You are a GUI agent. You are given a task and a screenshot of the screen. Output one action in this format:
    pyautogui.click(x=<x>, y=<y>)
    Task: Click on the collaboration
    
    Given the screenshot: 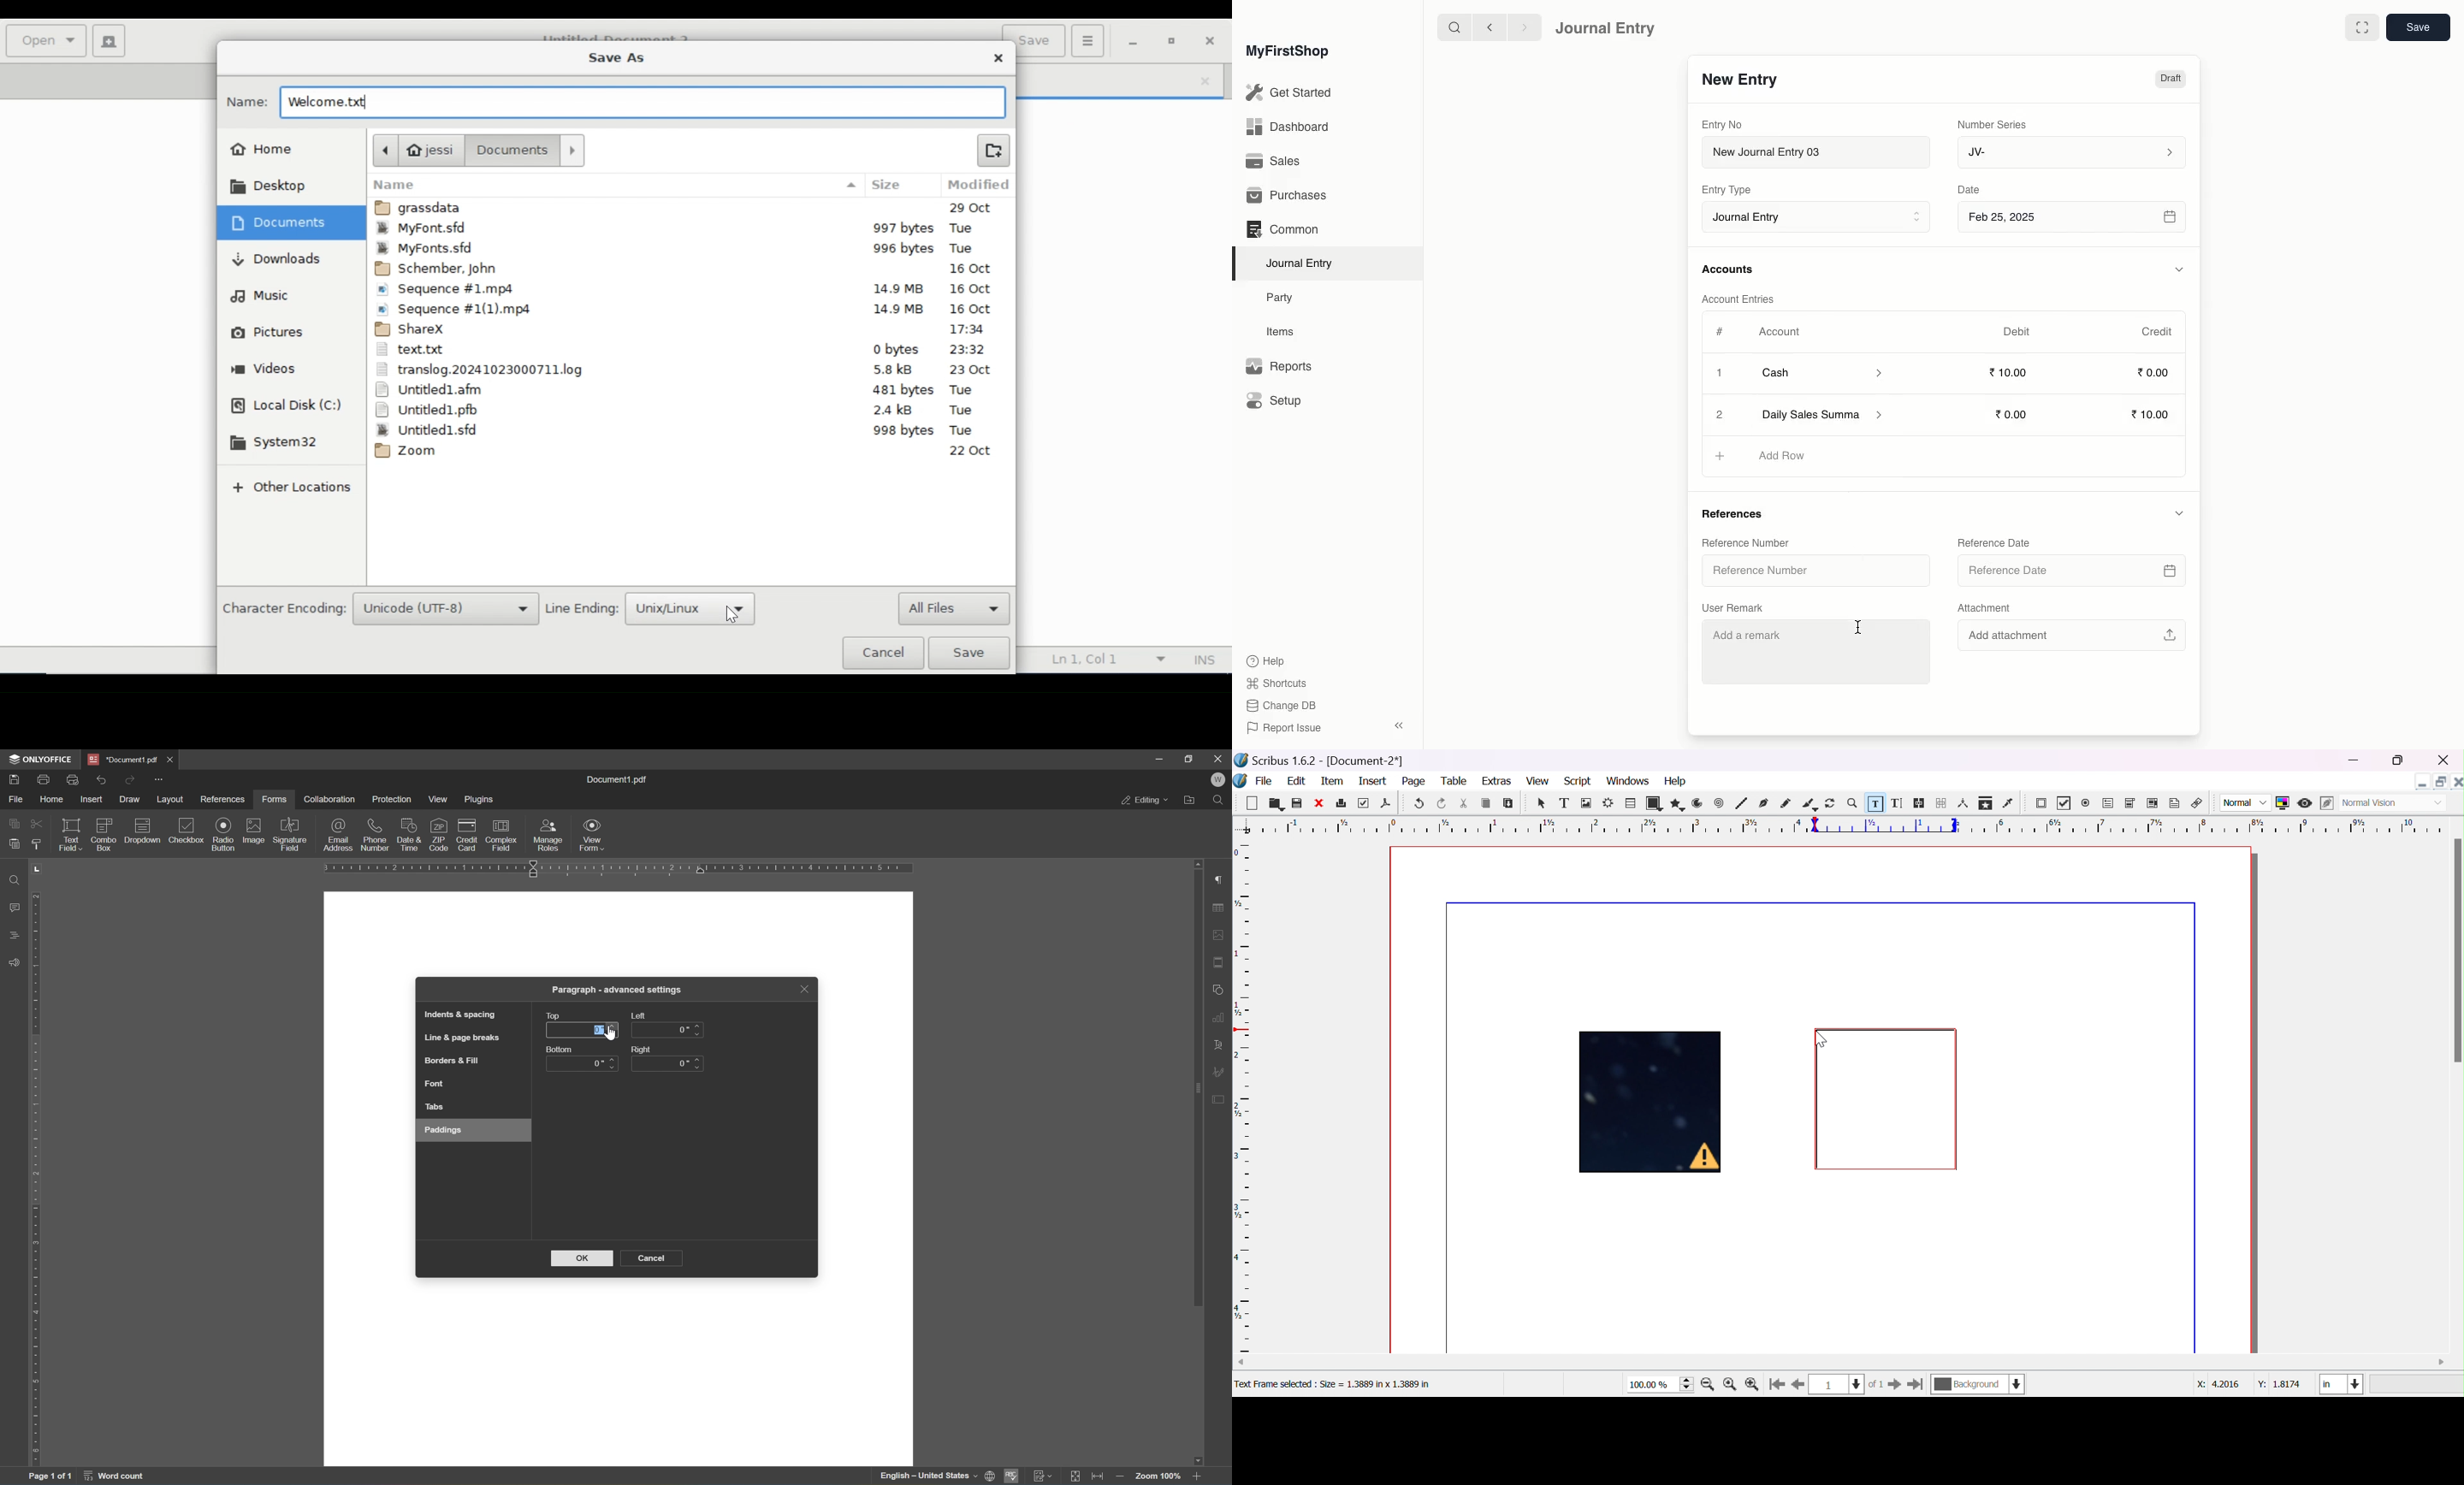 What is the action you would take?
    pyautogui.click(x=330, y=799)
    